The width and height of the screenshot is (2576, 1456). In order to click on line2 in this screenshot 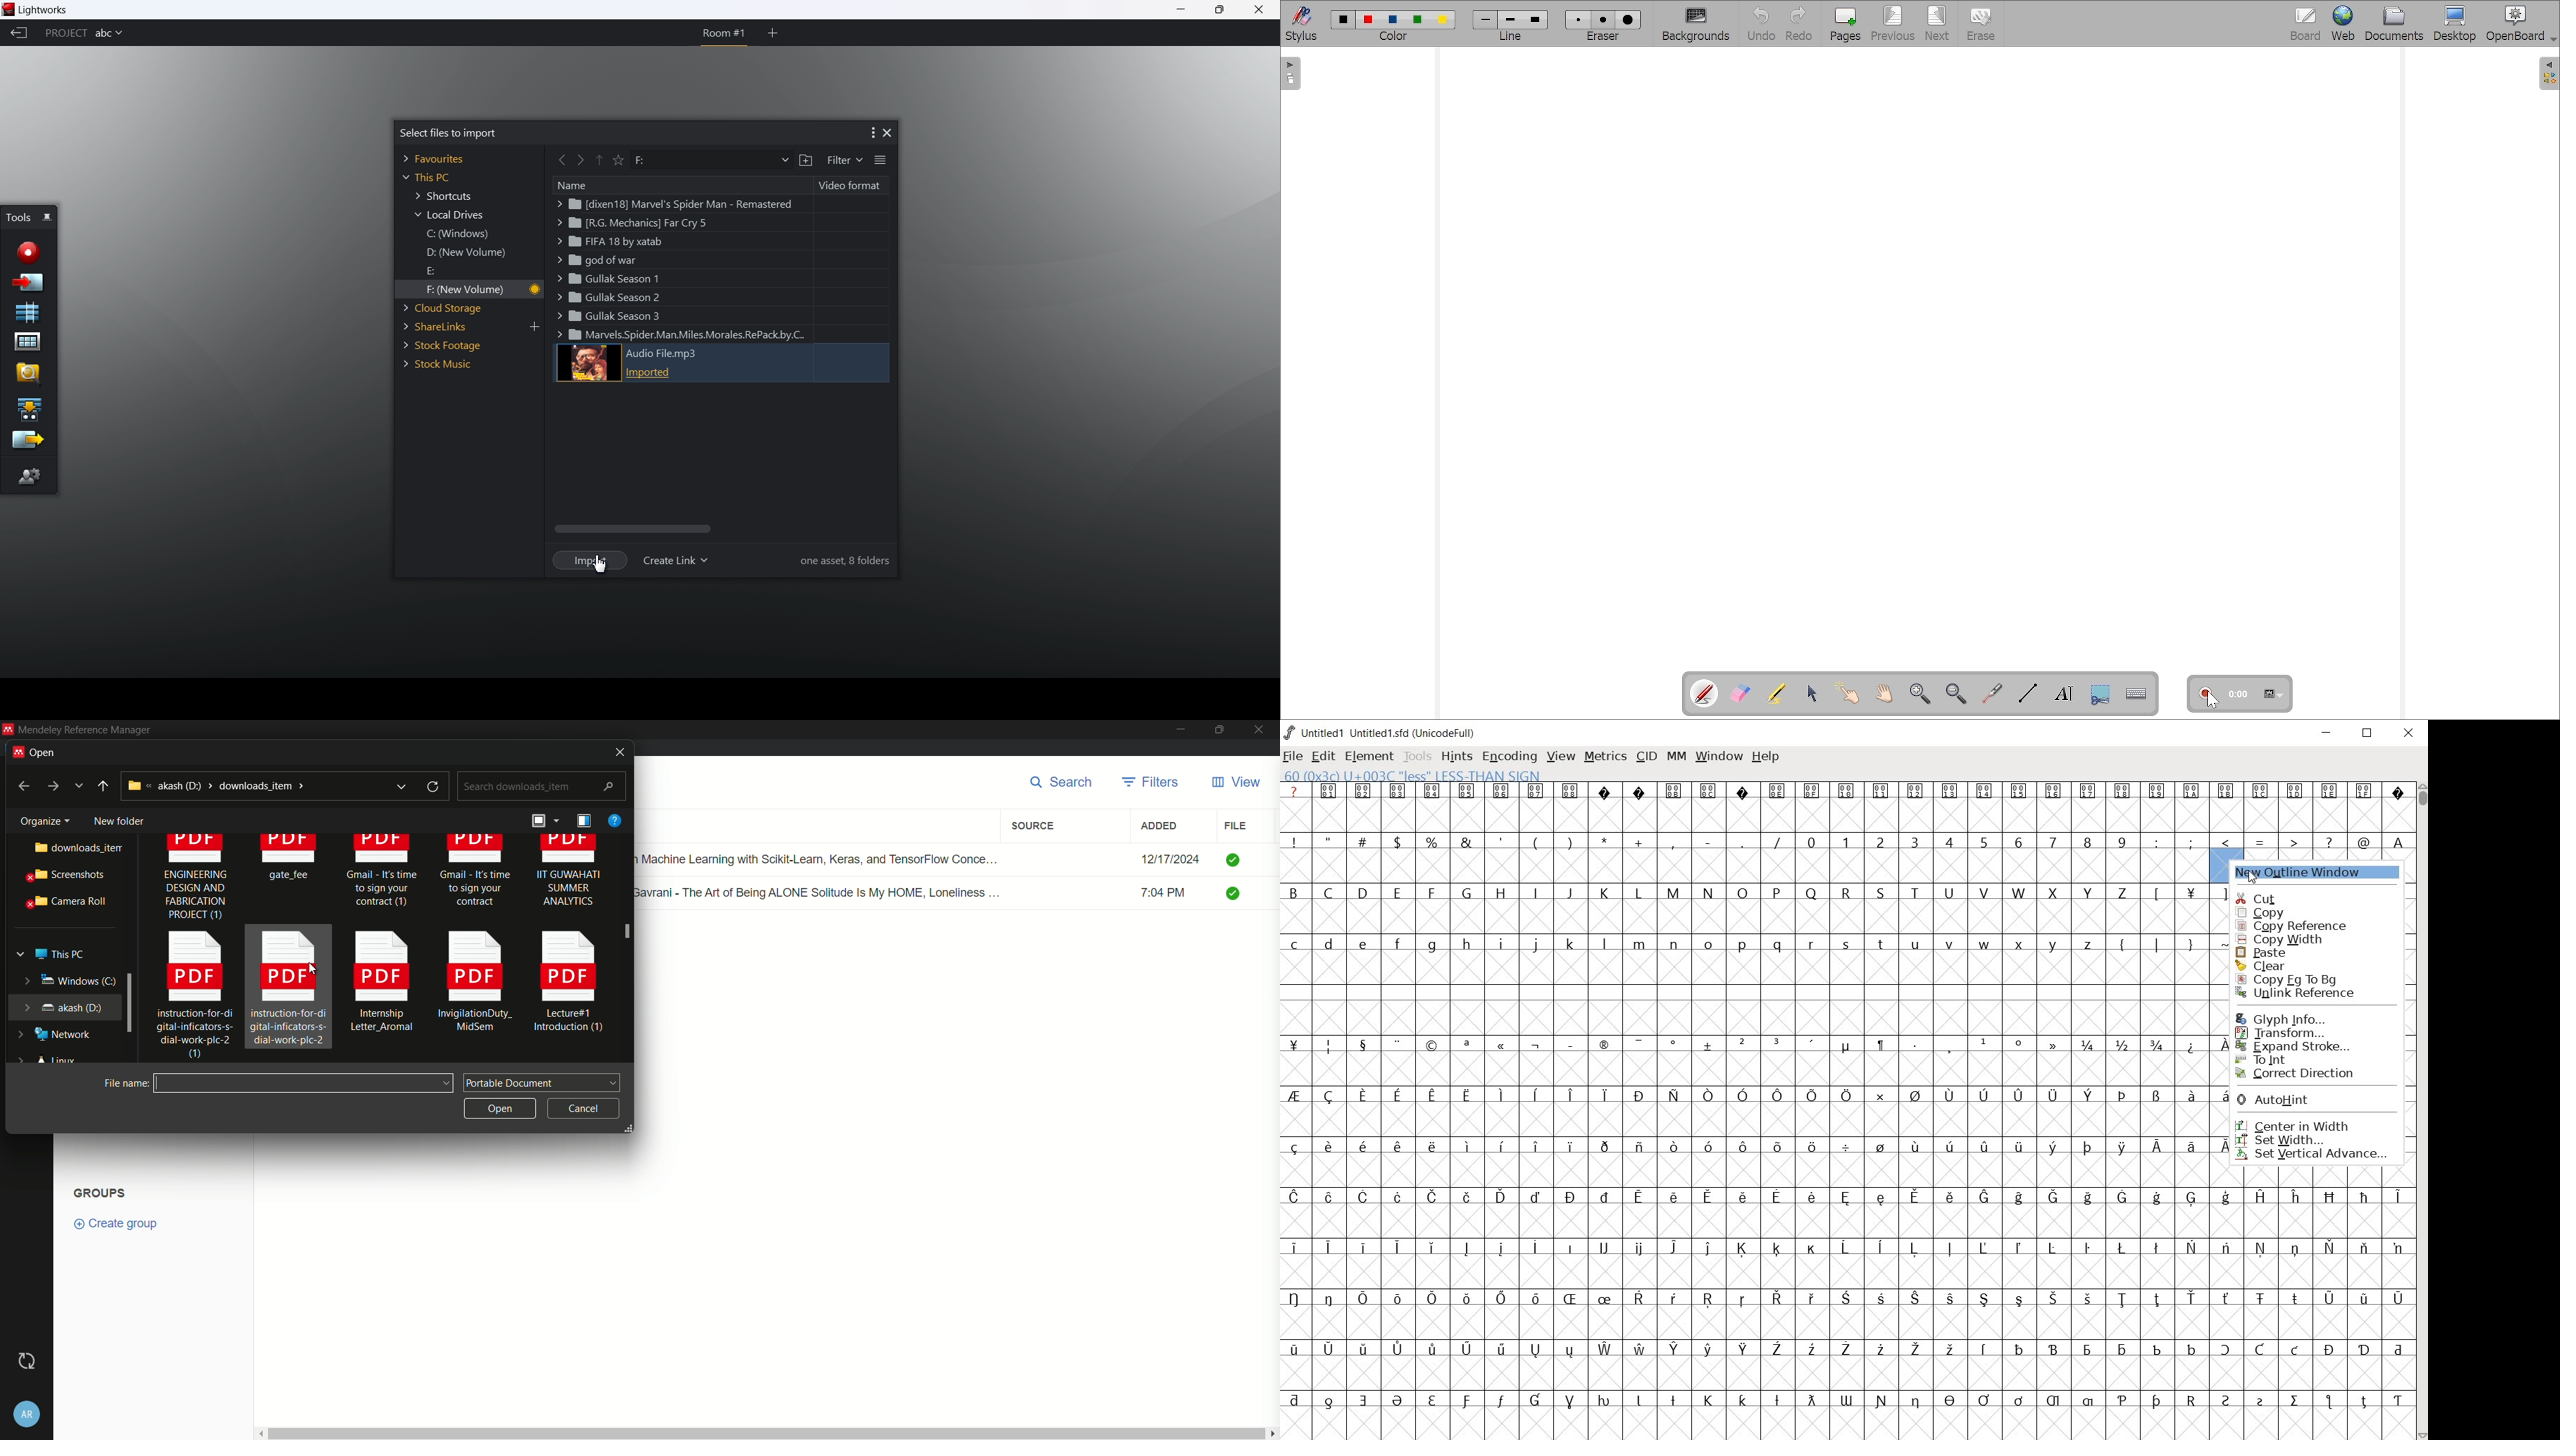, I will do `click(1509, 20)`.